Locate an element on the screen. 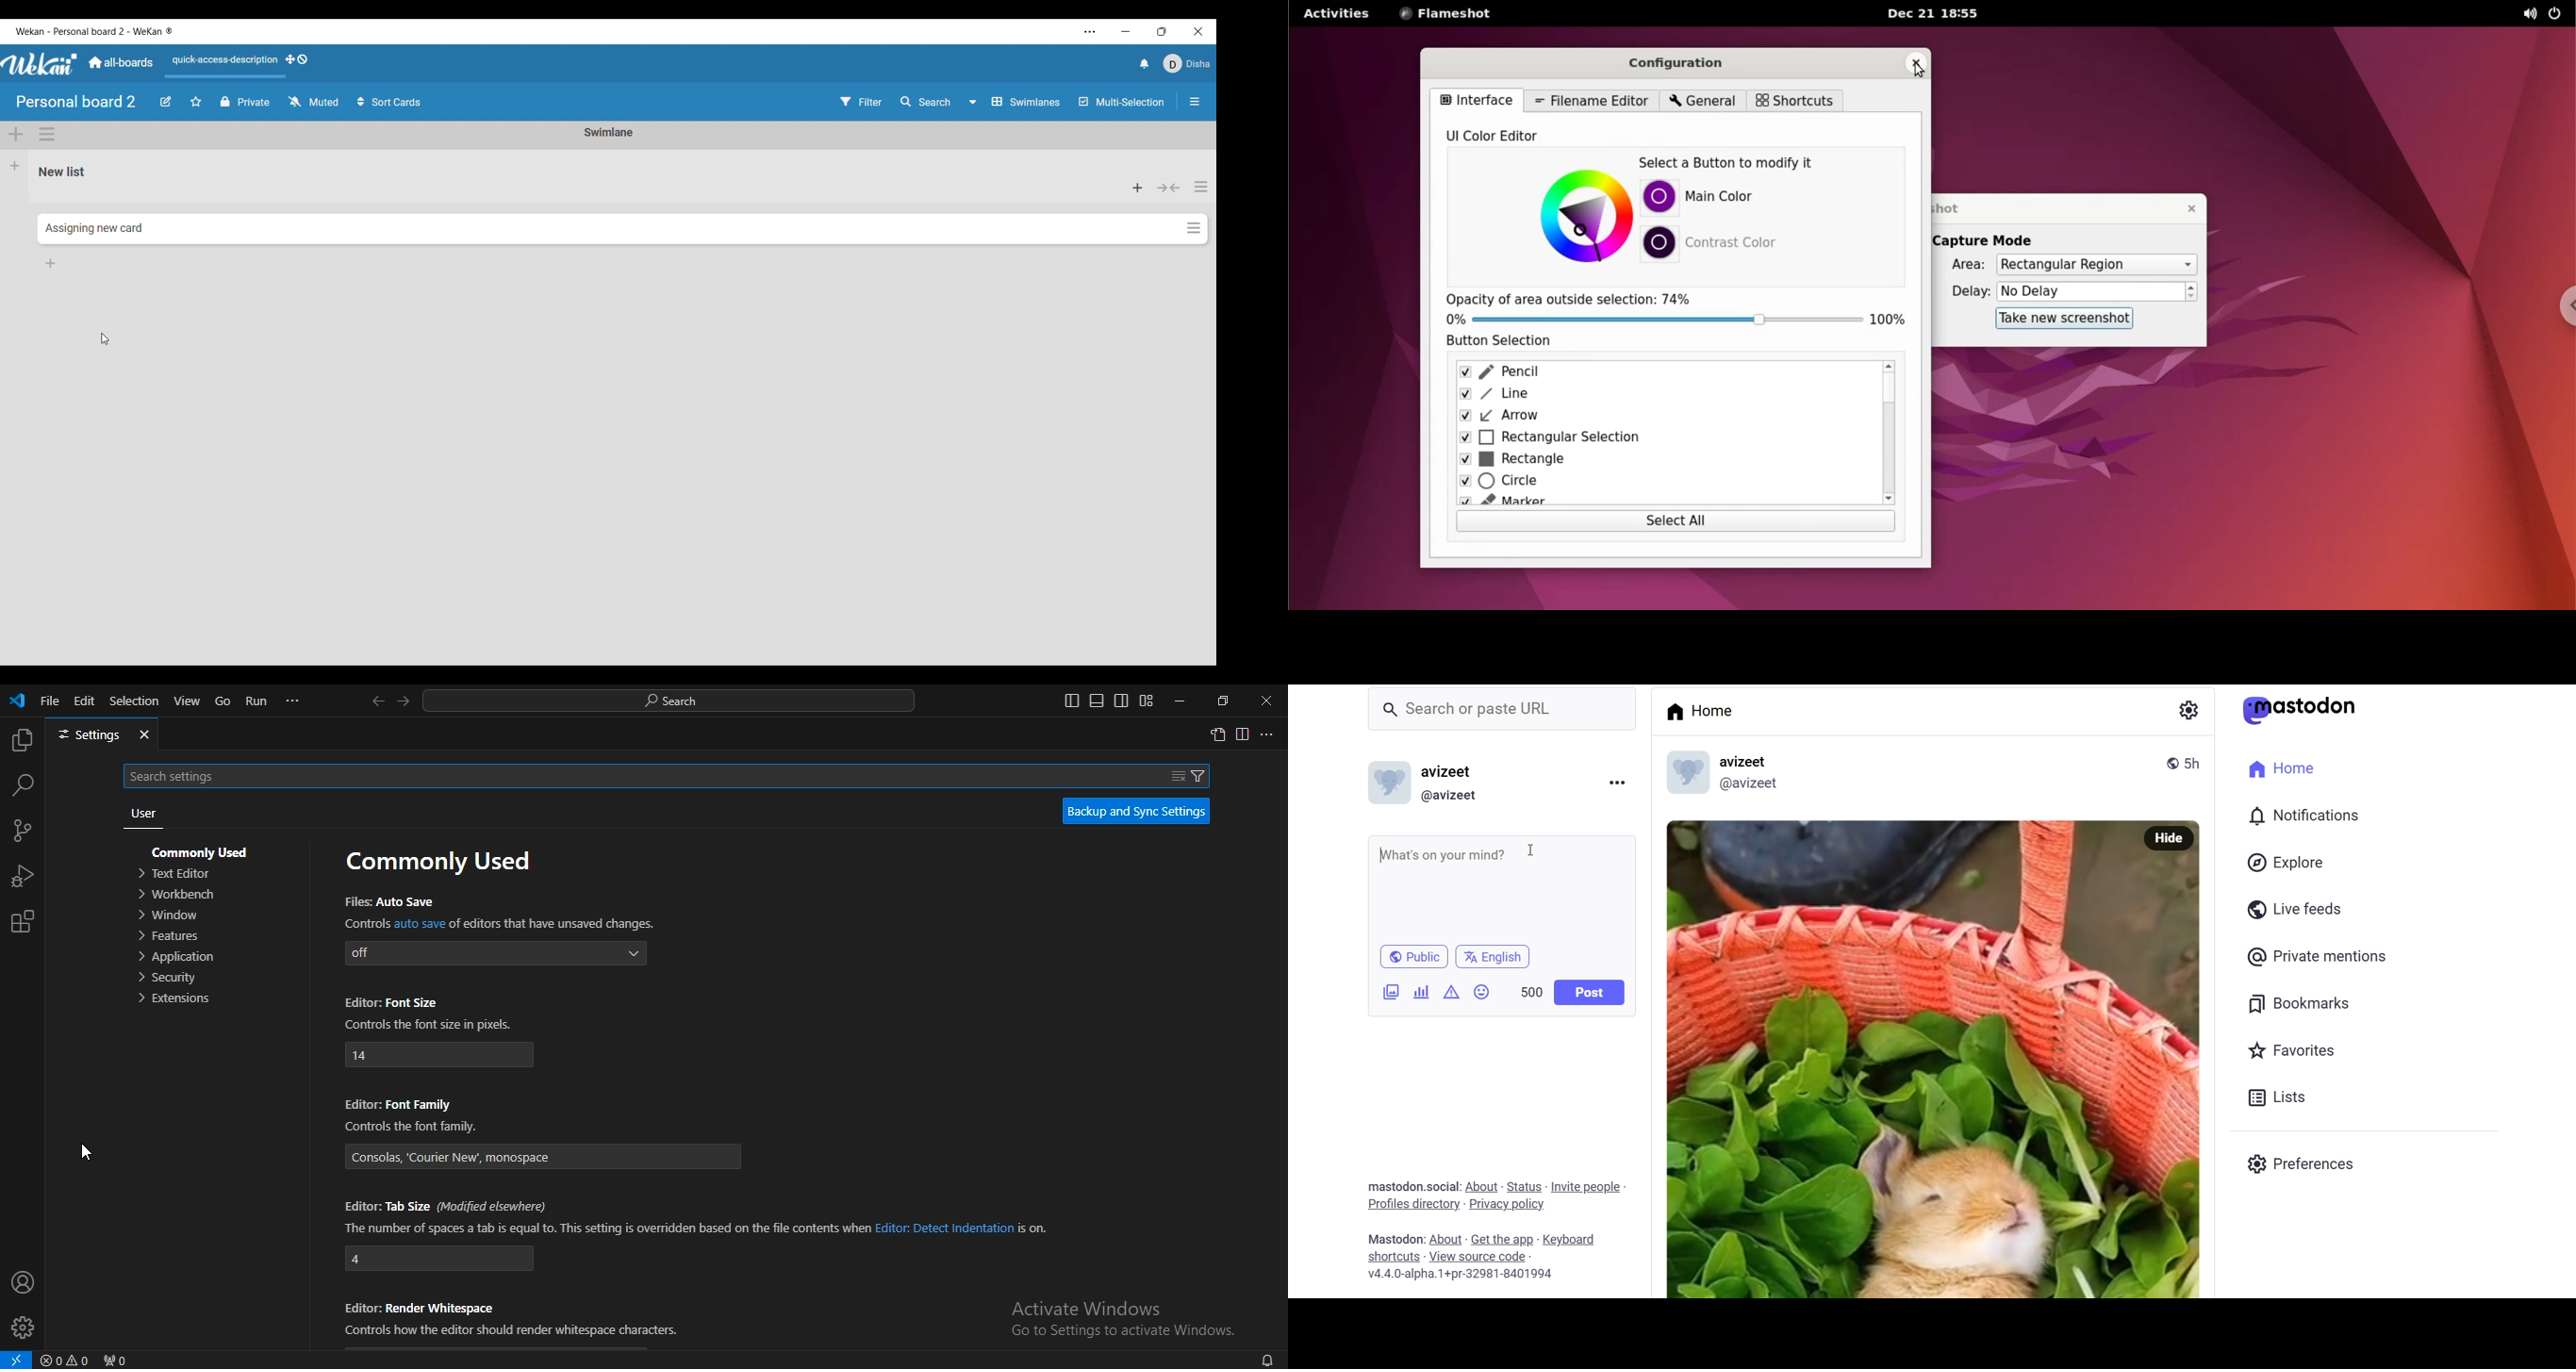  take new screenshot is located at coordinates (2059, 318).